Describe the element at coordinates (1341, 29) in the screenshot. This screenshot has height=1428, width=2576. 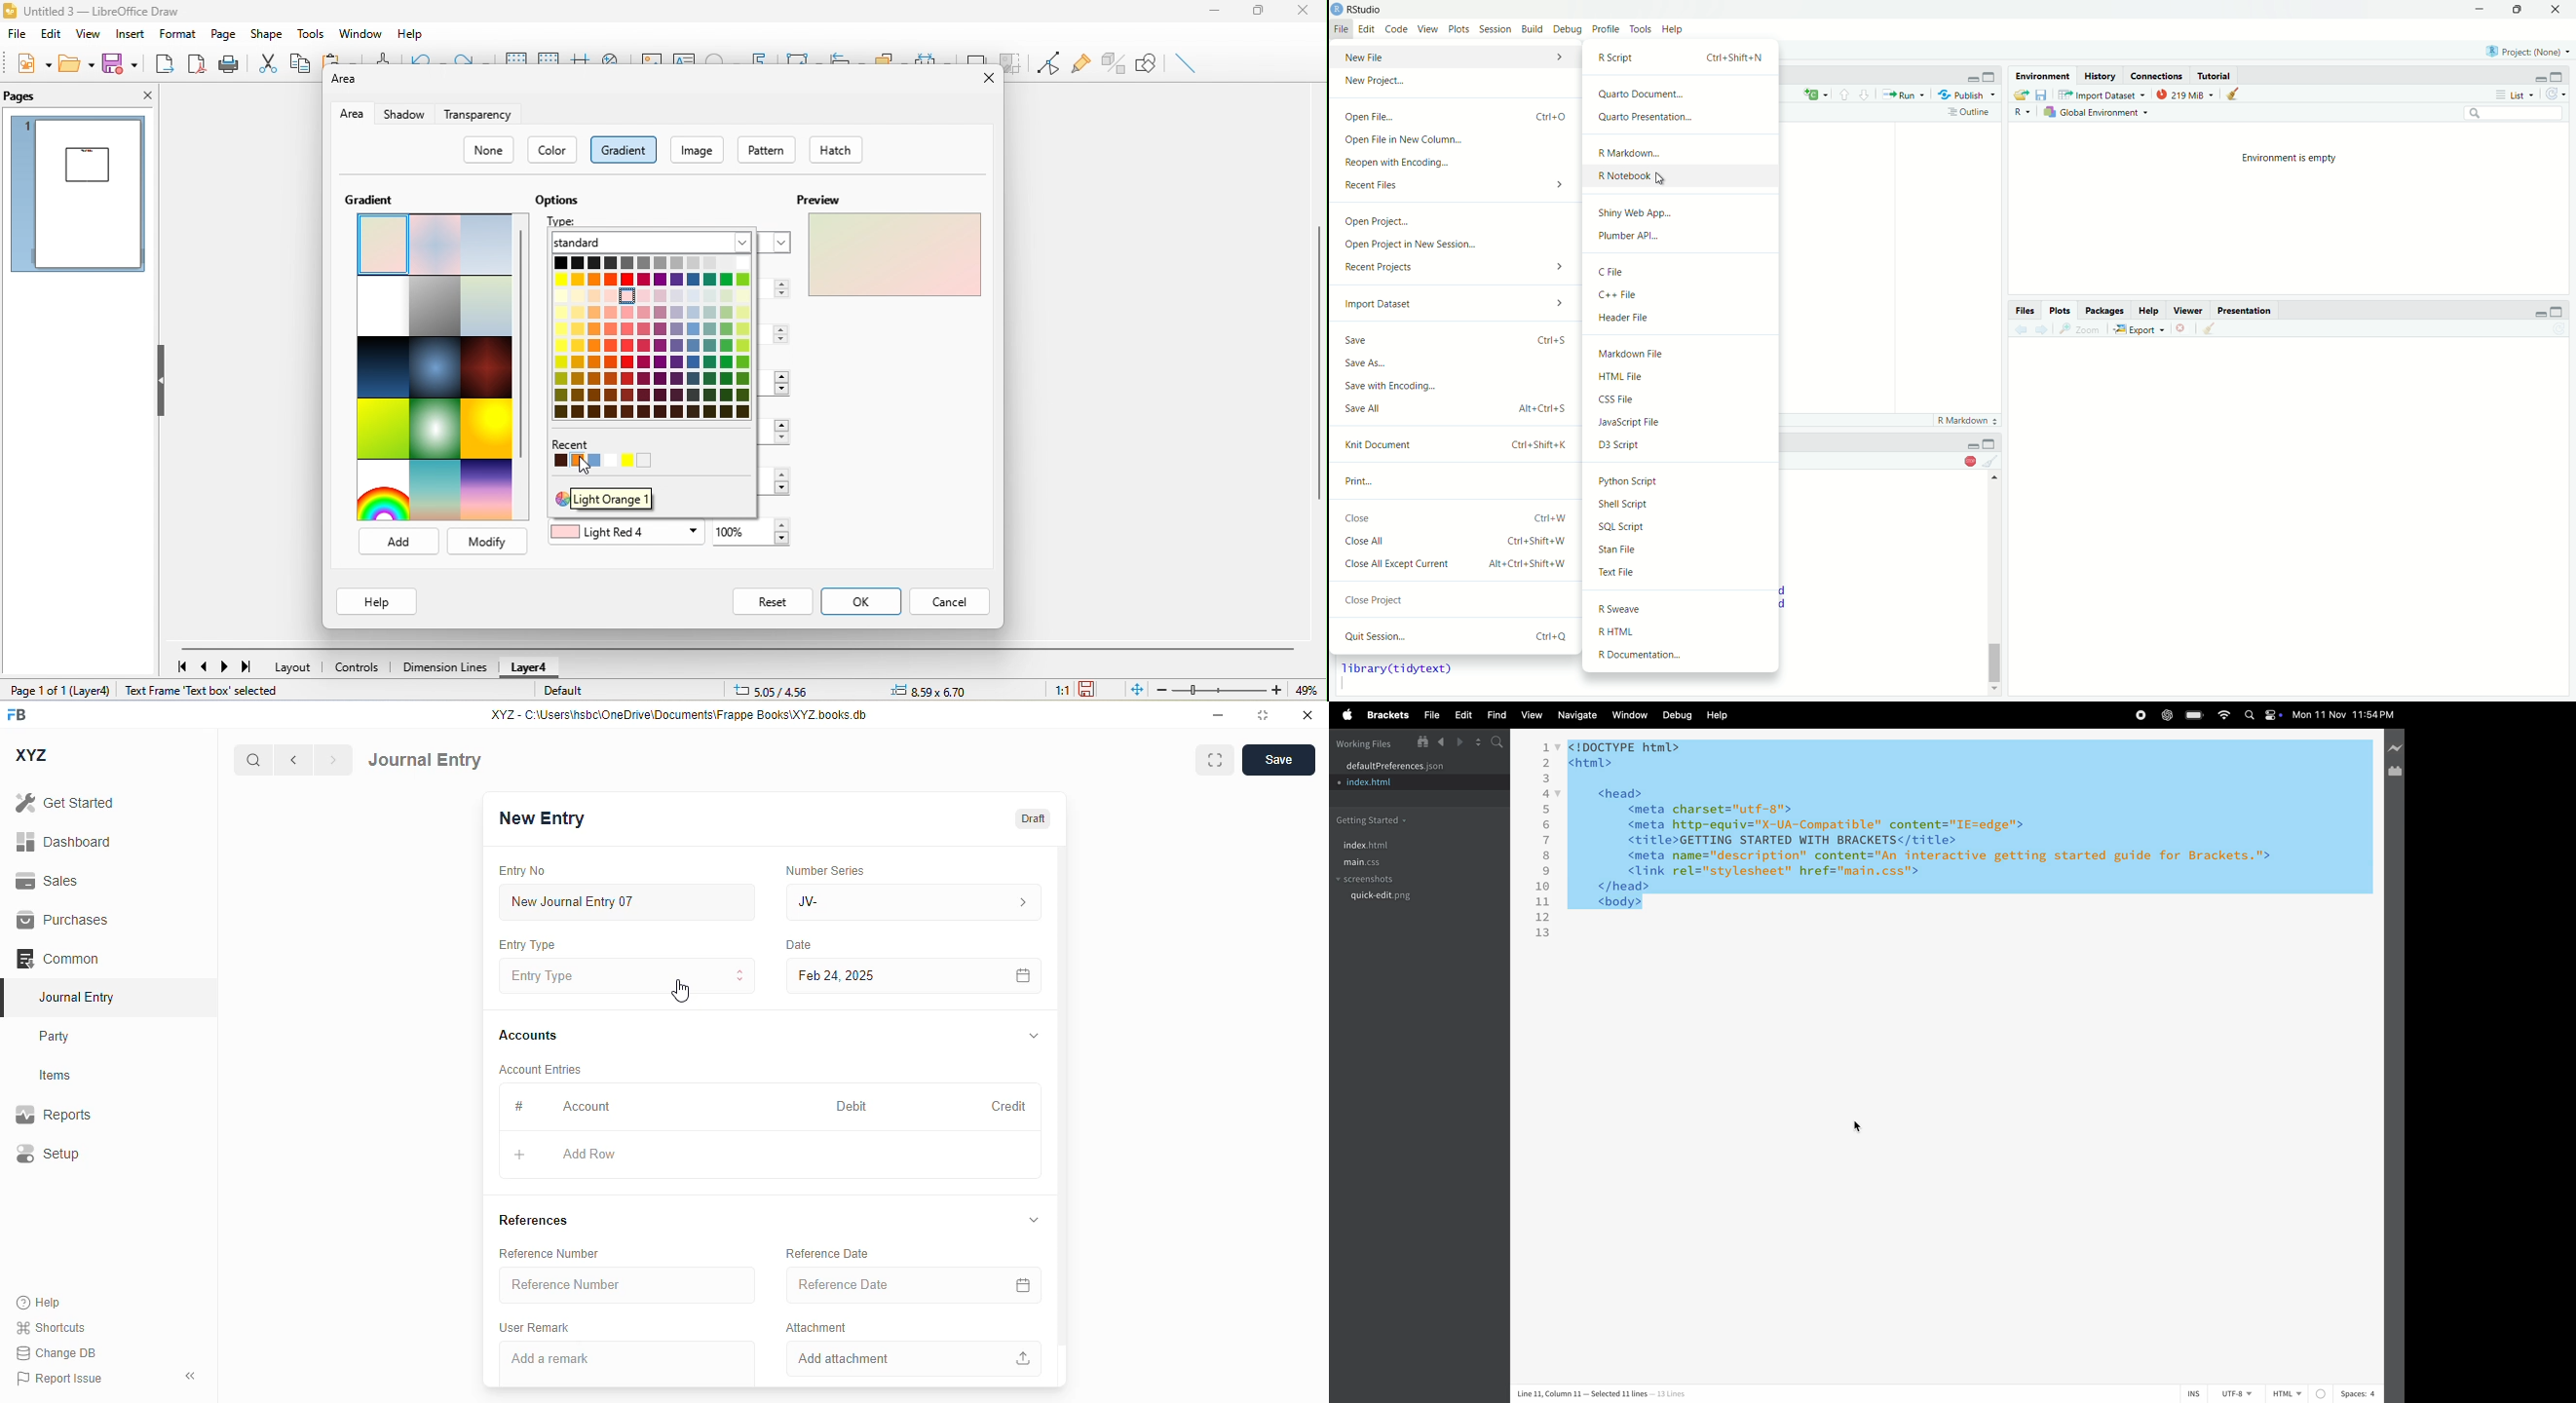
I see `File` at that location.